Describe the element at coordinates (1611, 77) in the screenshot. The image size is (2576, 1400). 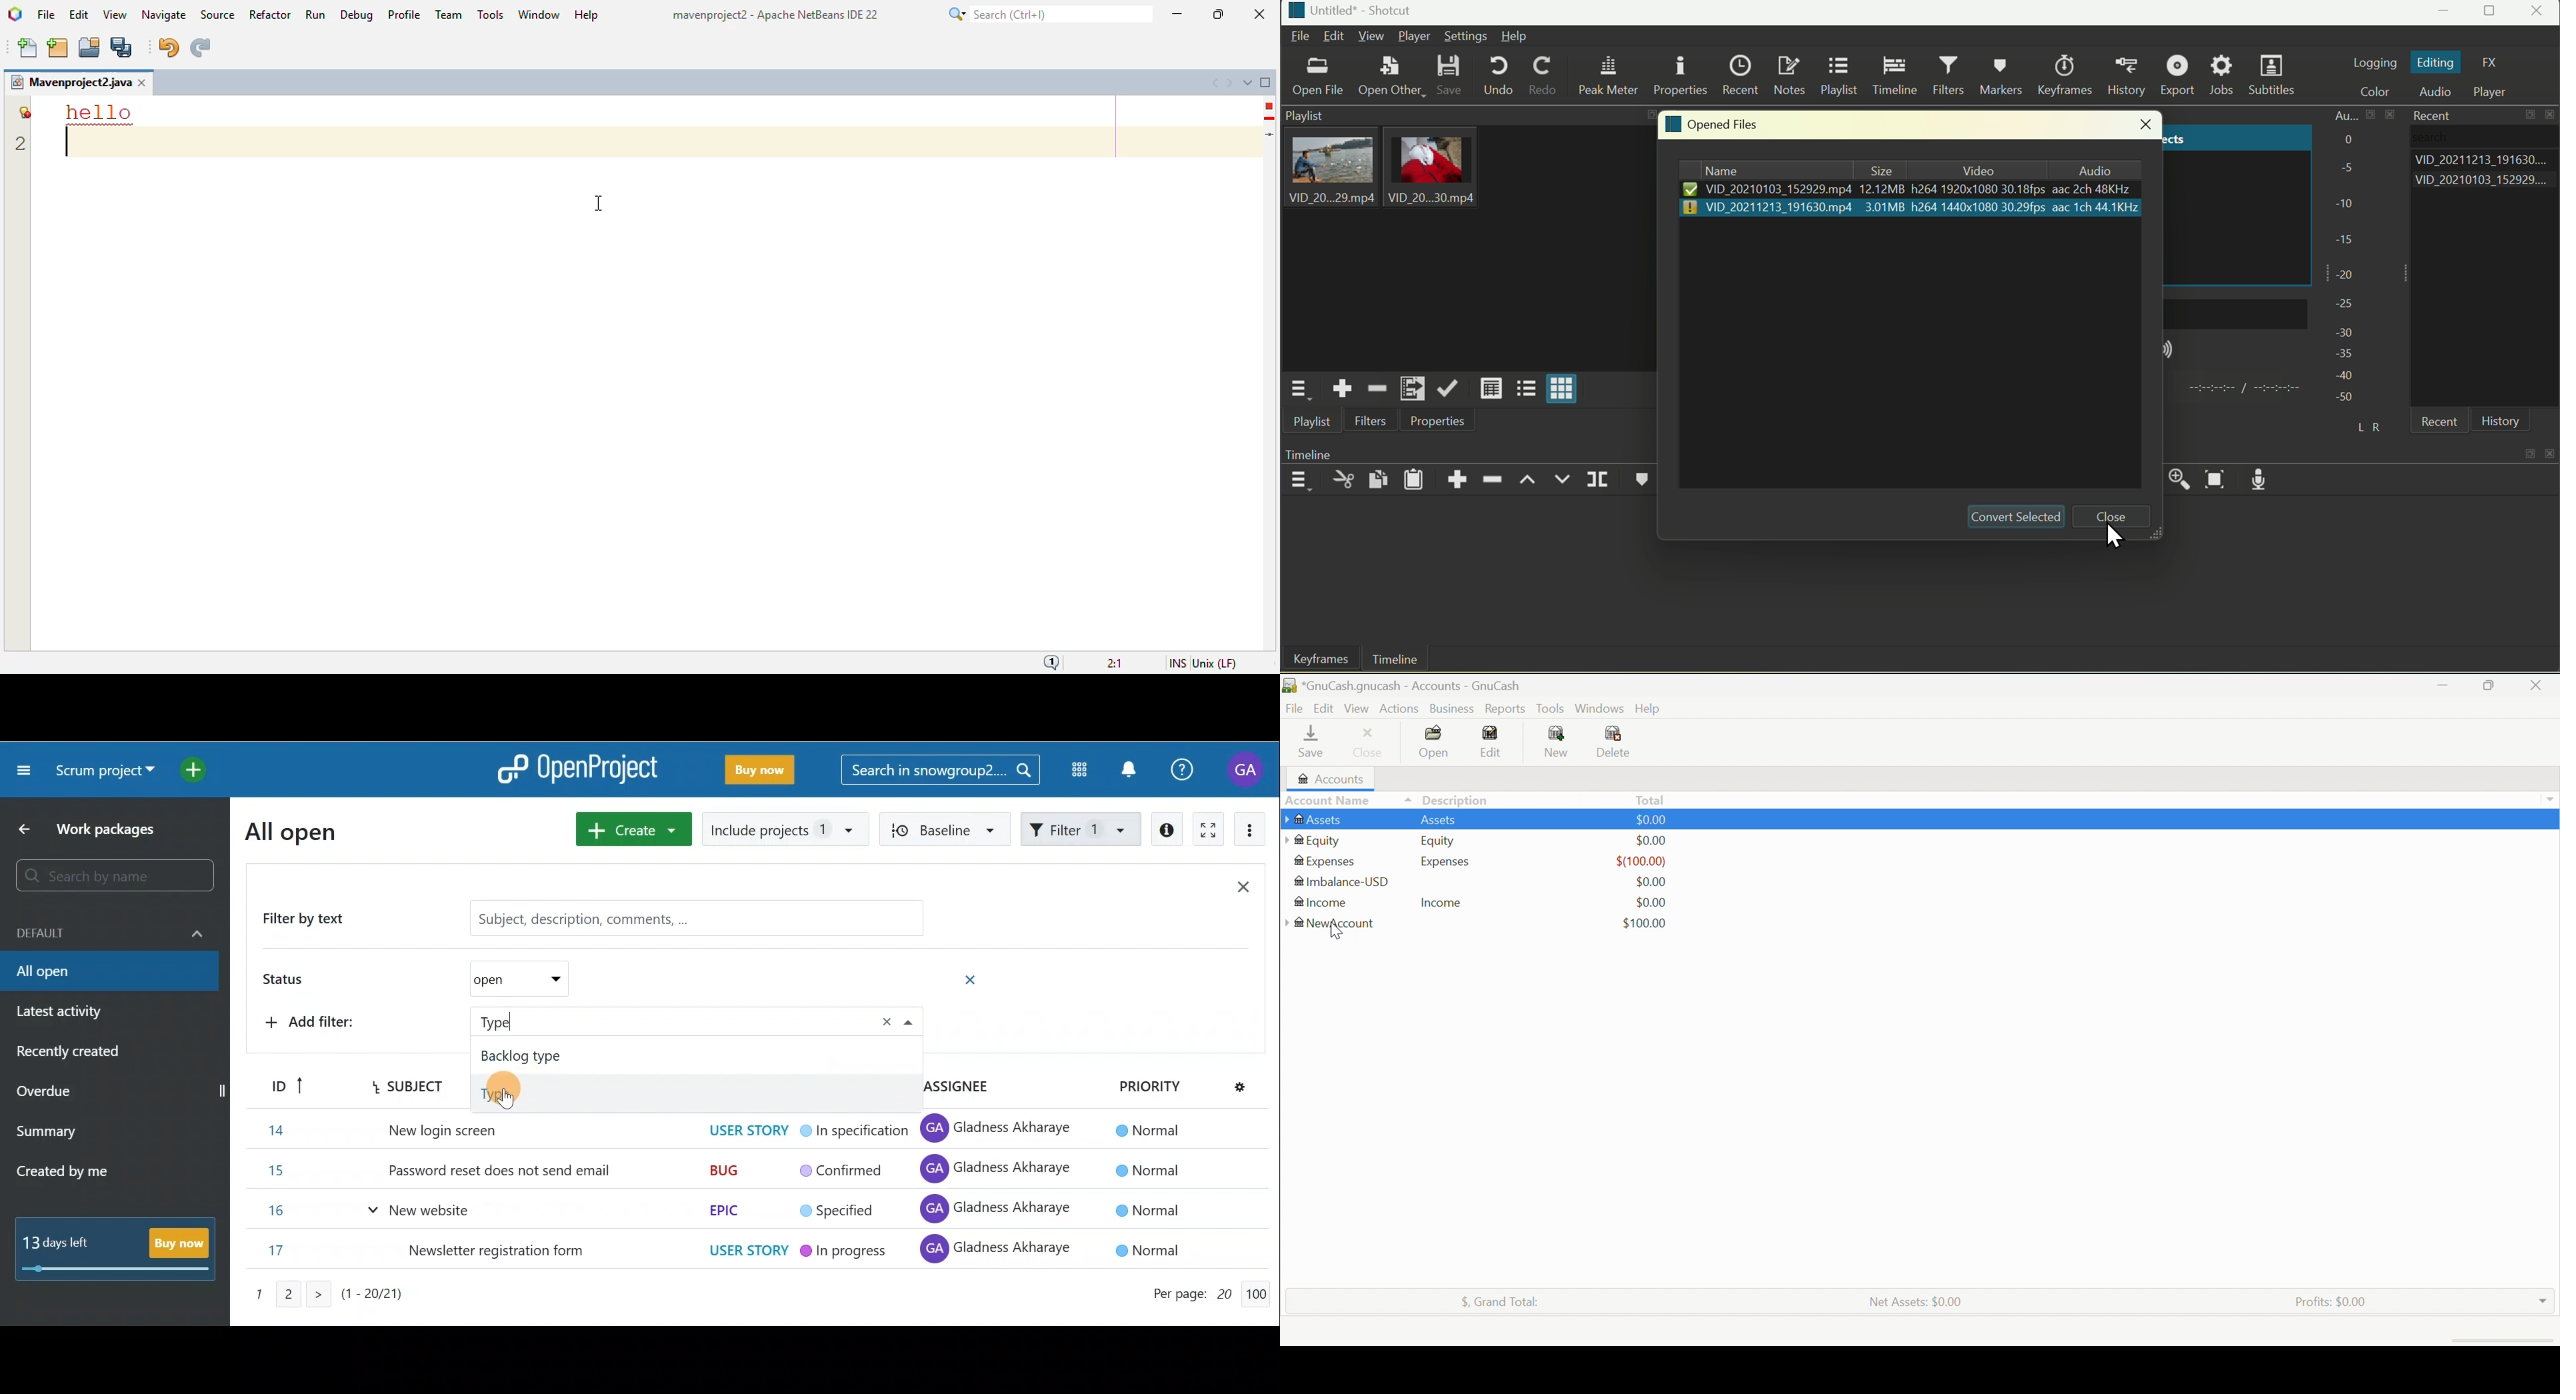
I see `Peak Meter` at that location.